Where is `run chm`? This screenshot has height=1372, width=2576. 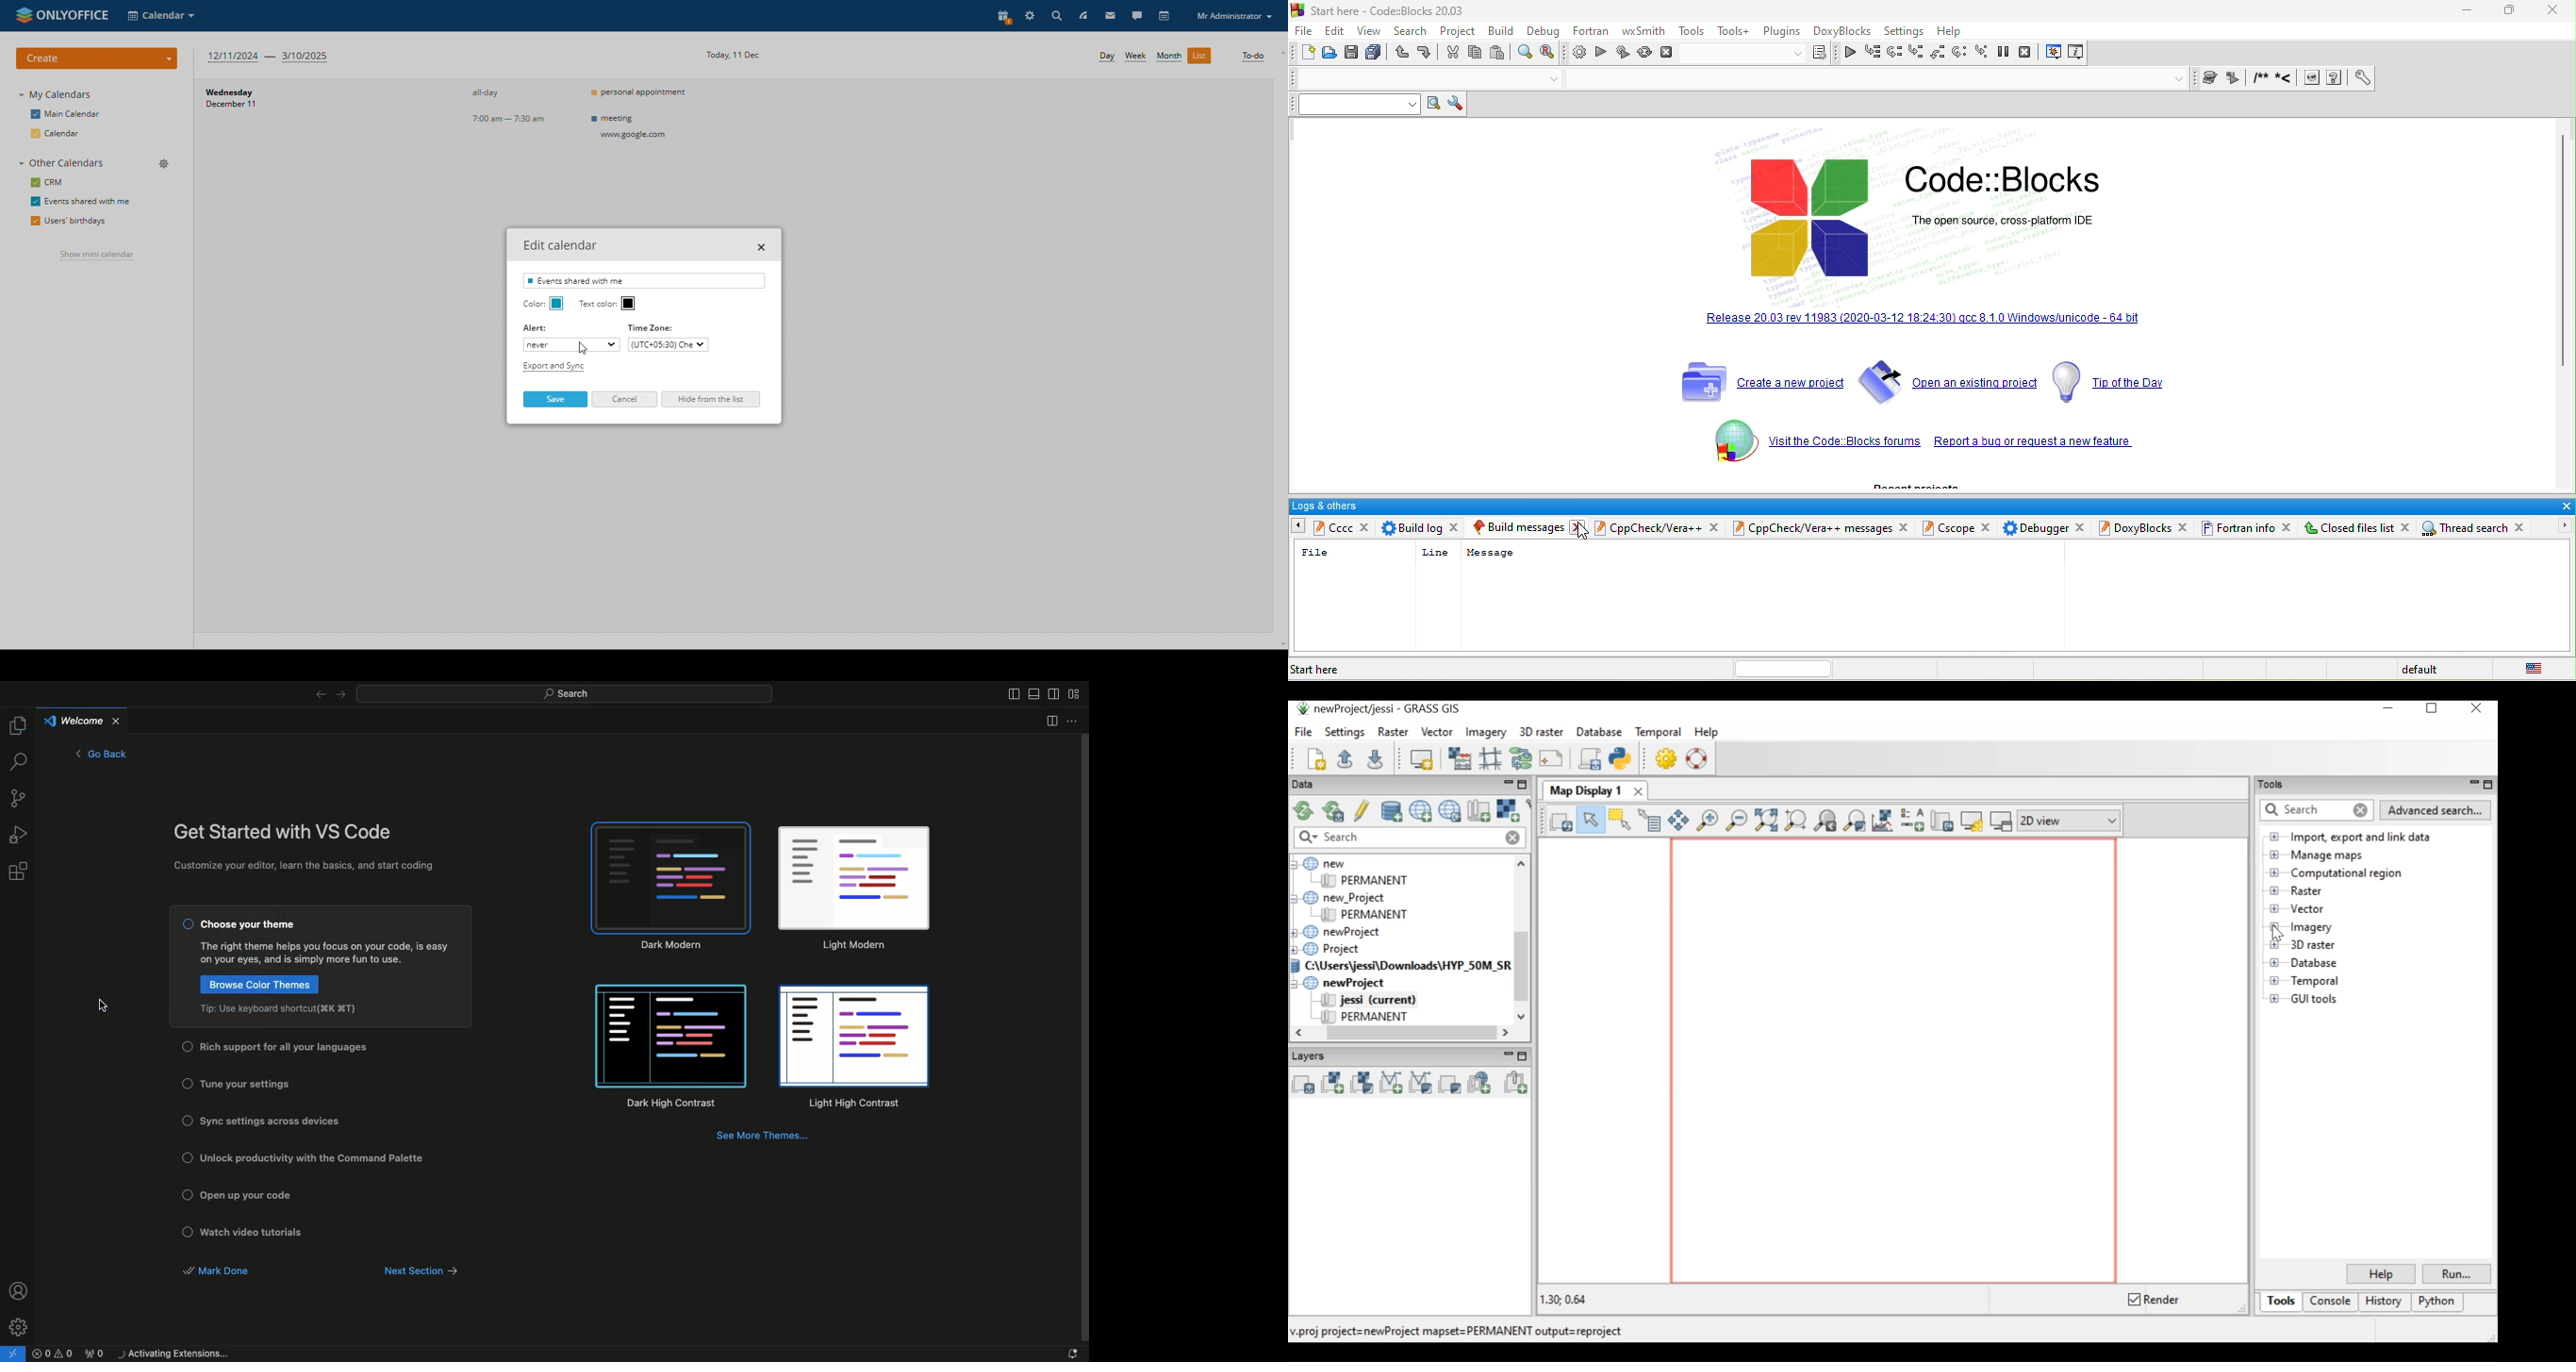
run chm is located at coordinates (2337, 78).